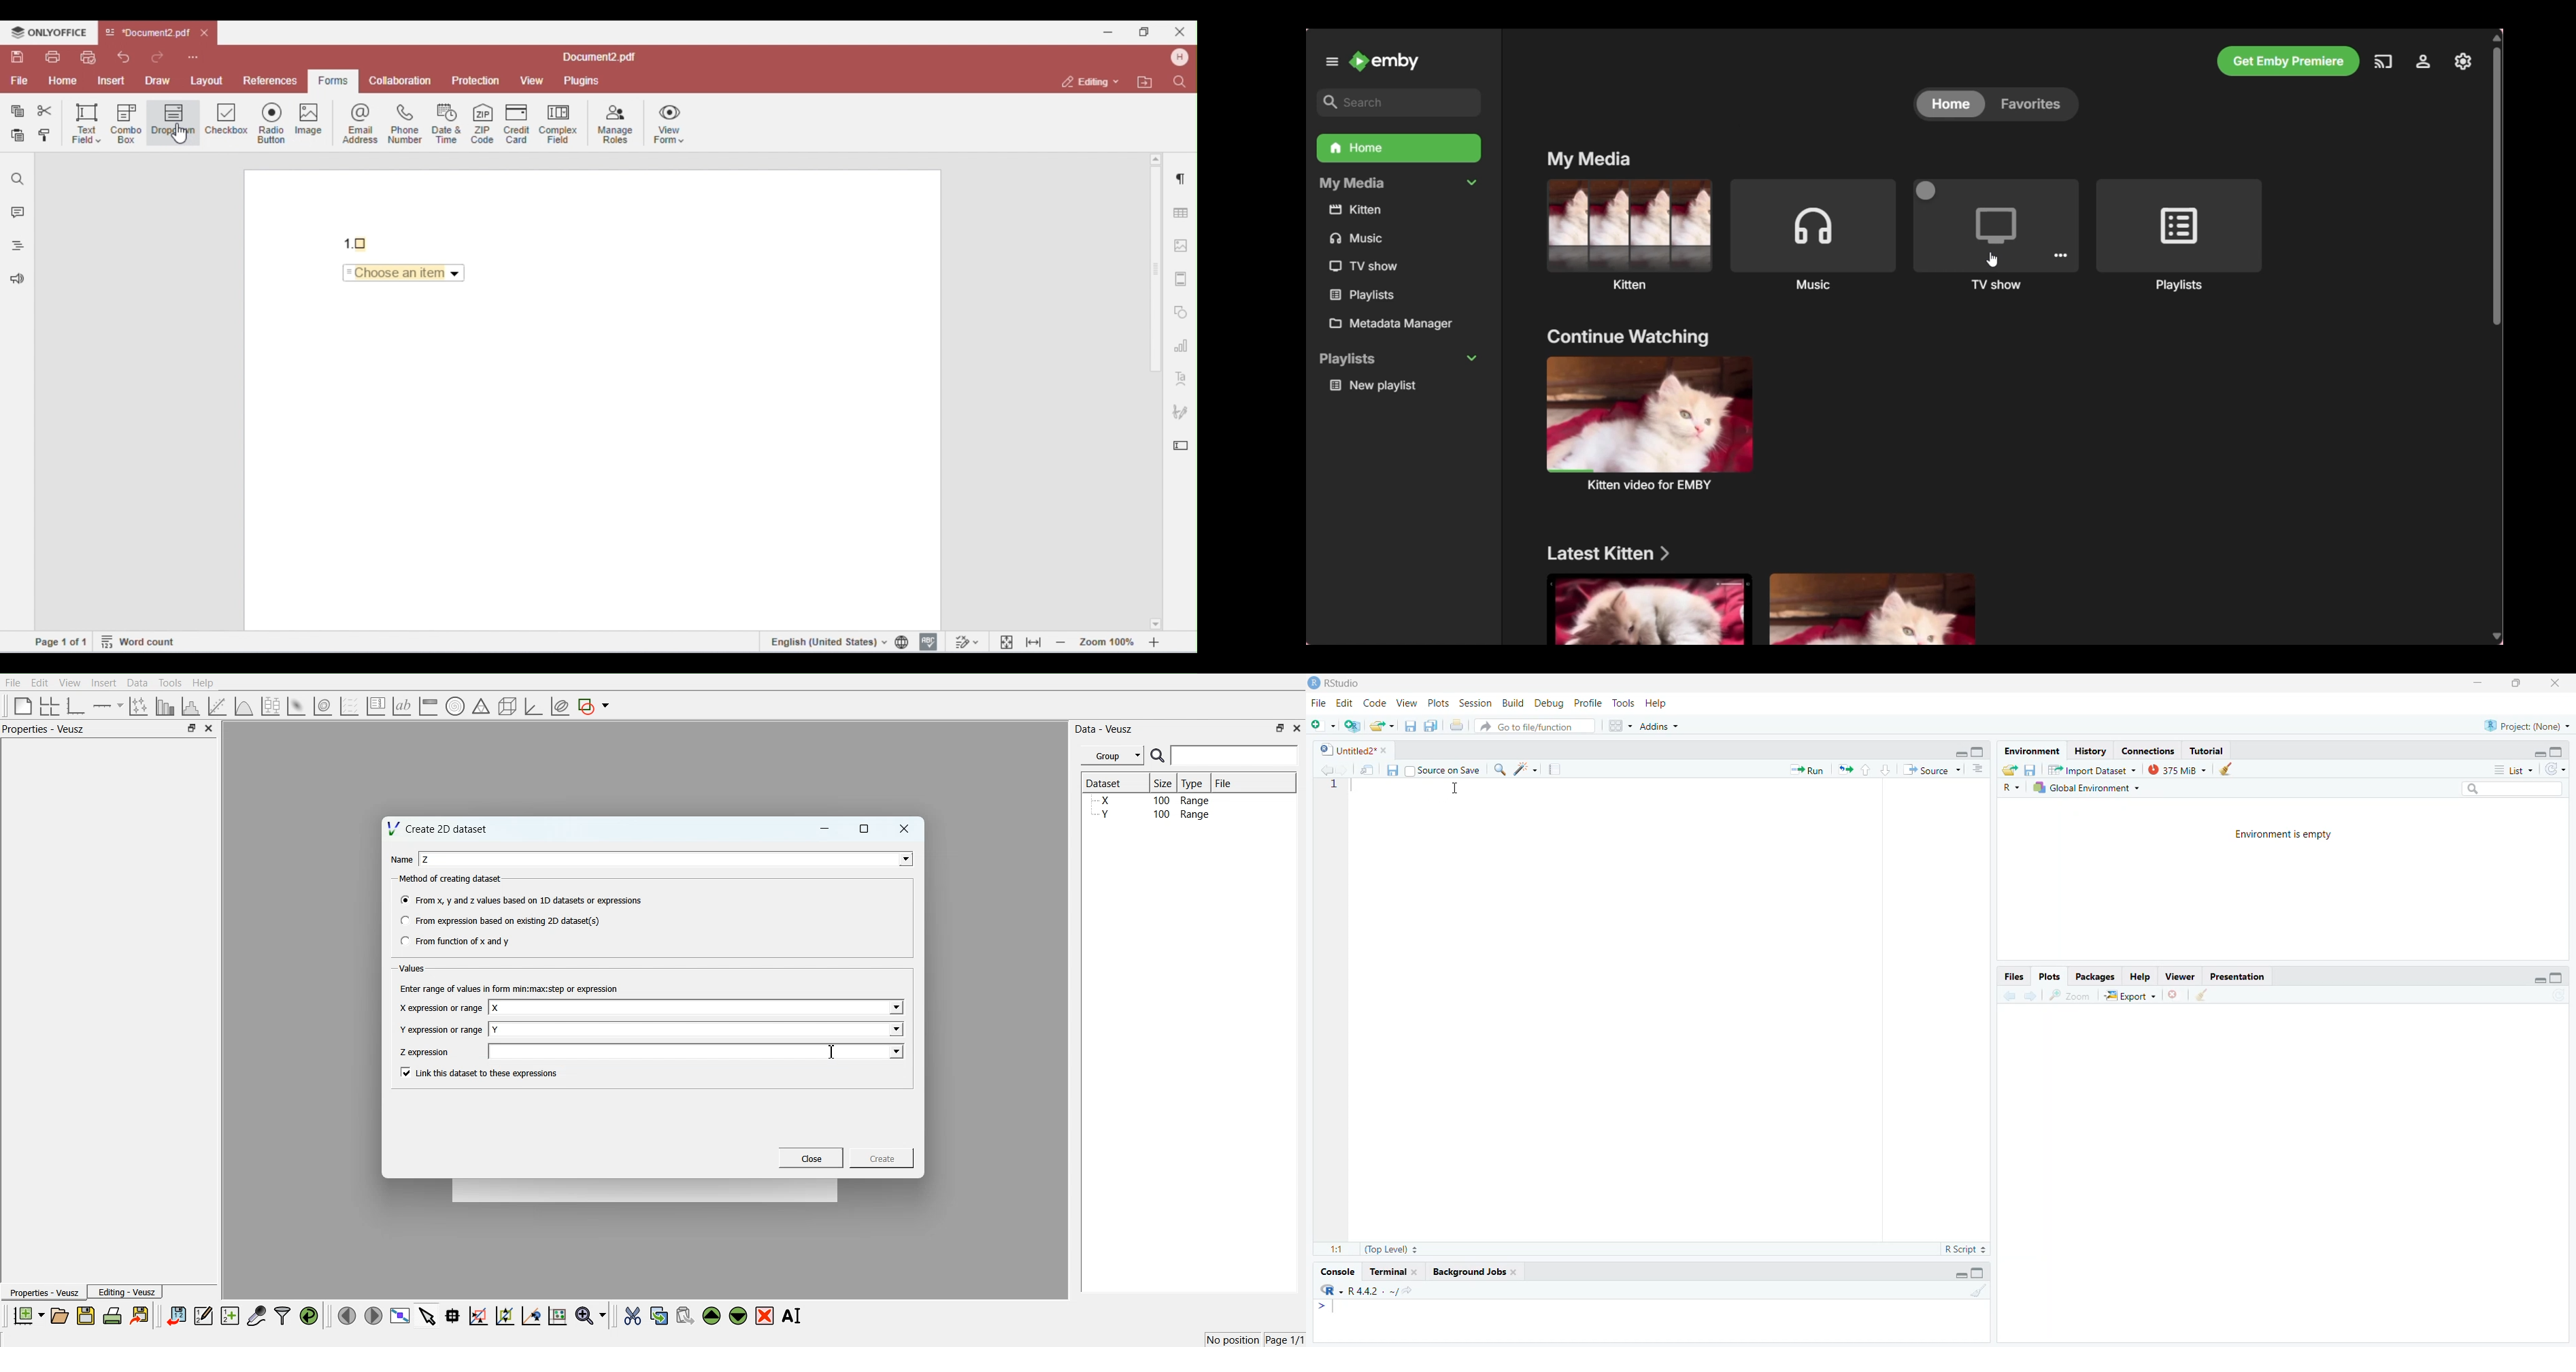 The width and height of the screenshot is (2576, 1372). I want to click on save current document, so click(1391, 771).